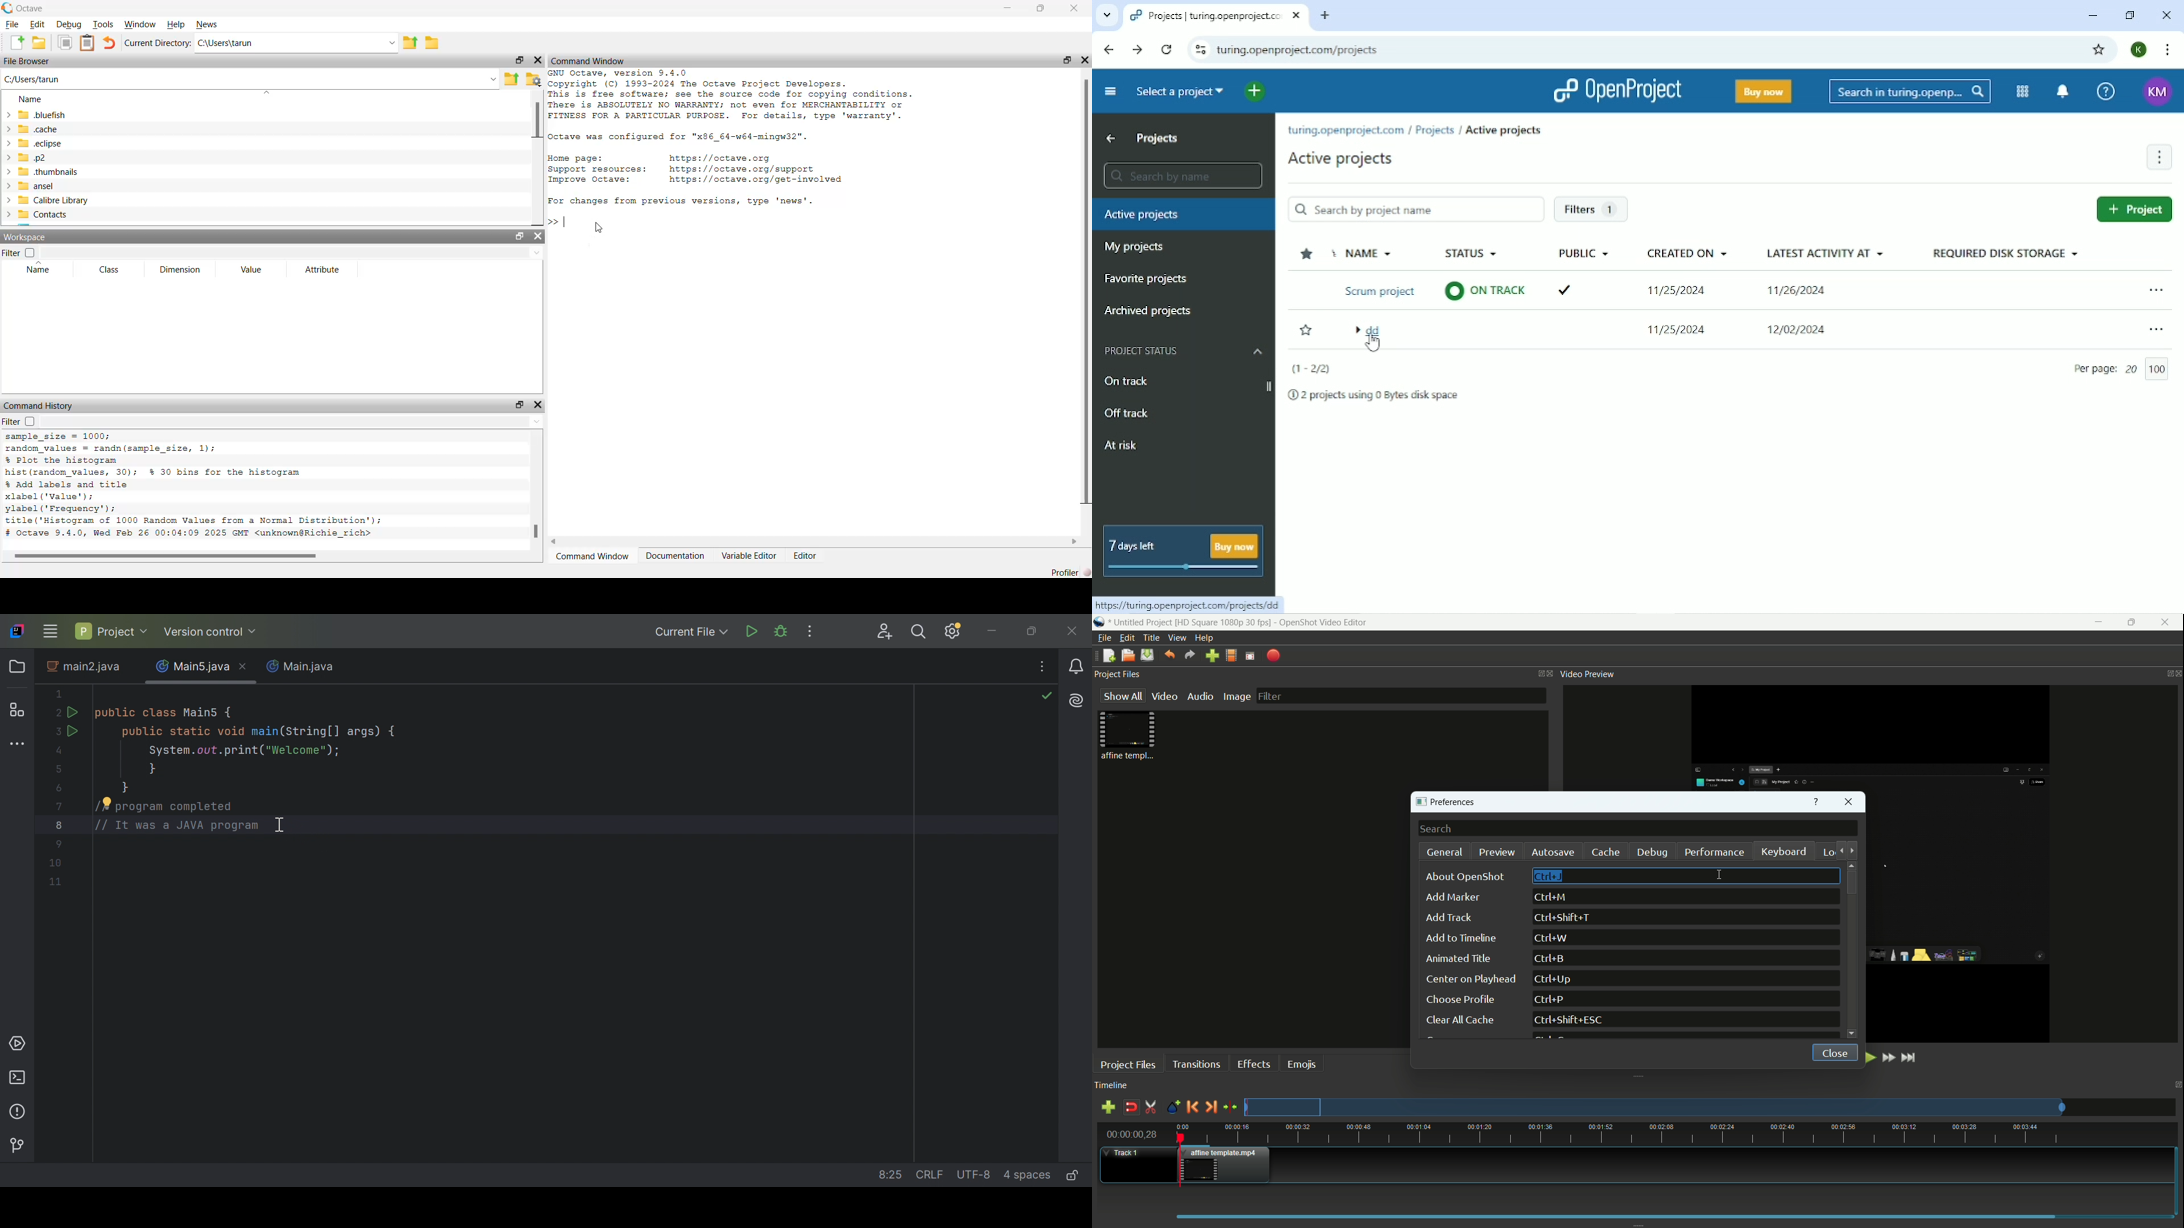 Image resolution: width=2184 pixels, height=1232 pixels. What do you see at coordinates (1067, 60) in the screenshot?
I see `maximize` at bounding box center [1067, 60].